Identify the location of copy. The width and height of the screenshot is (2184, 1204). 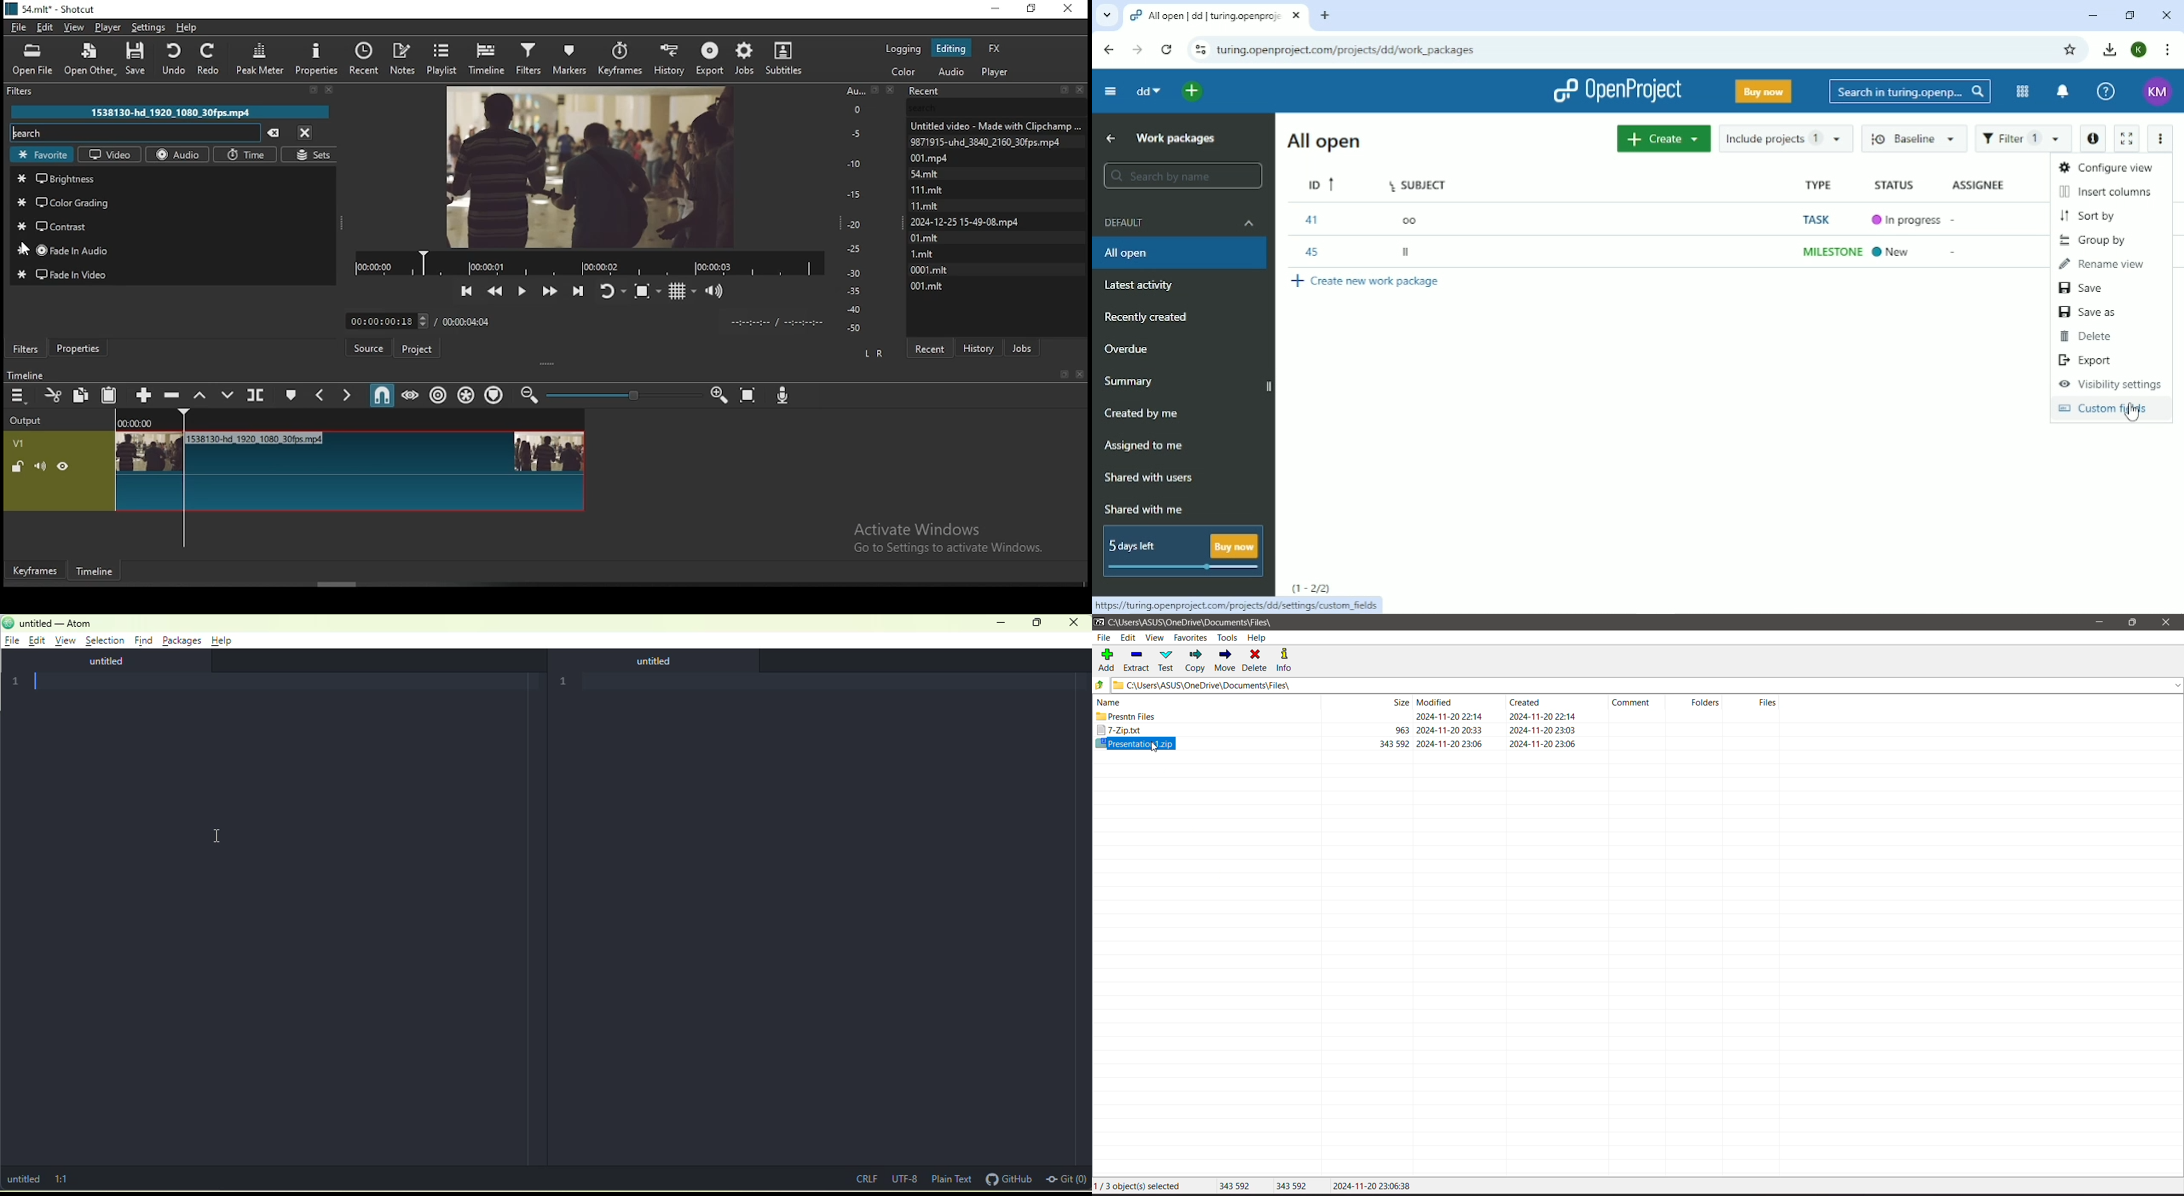
(82, 396).